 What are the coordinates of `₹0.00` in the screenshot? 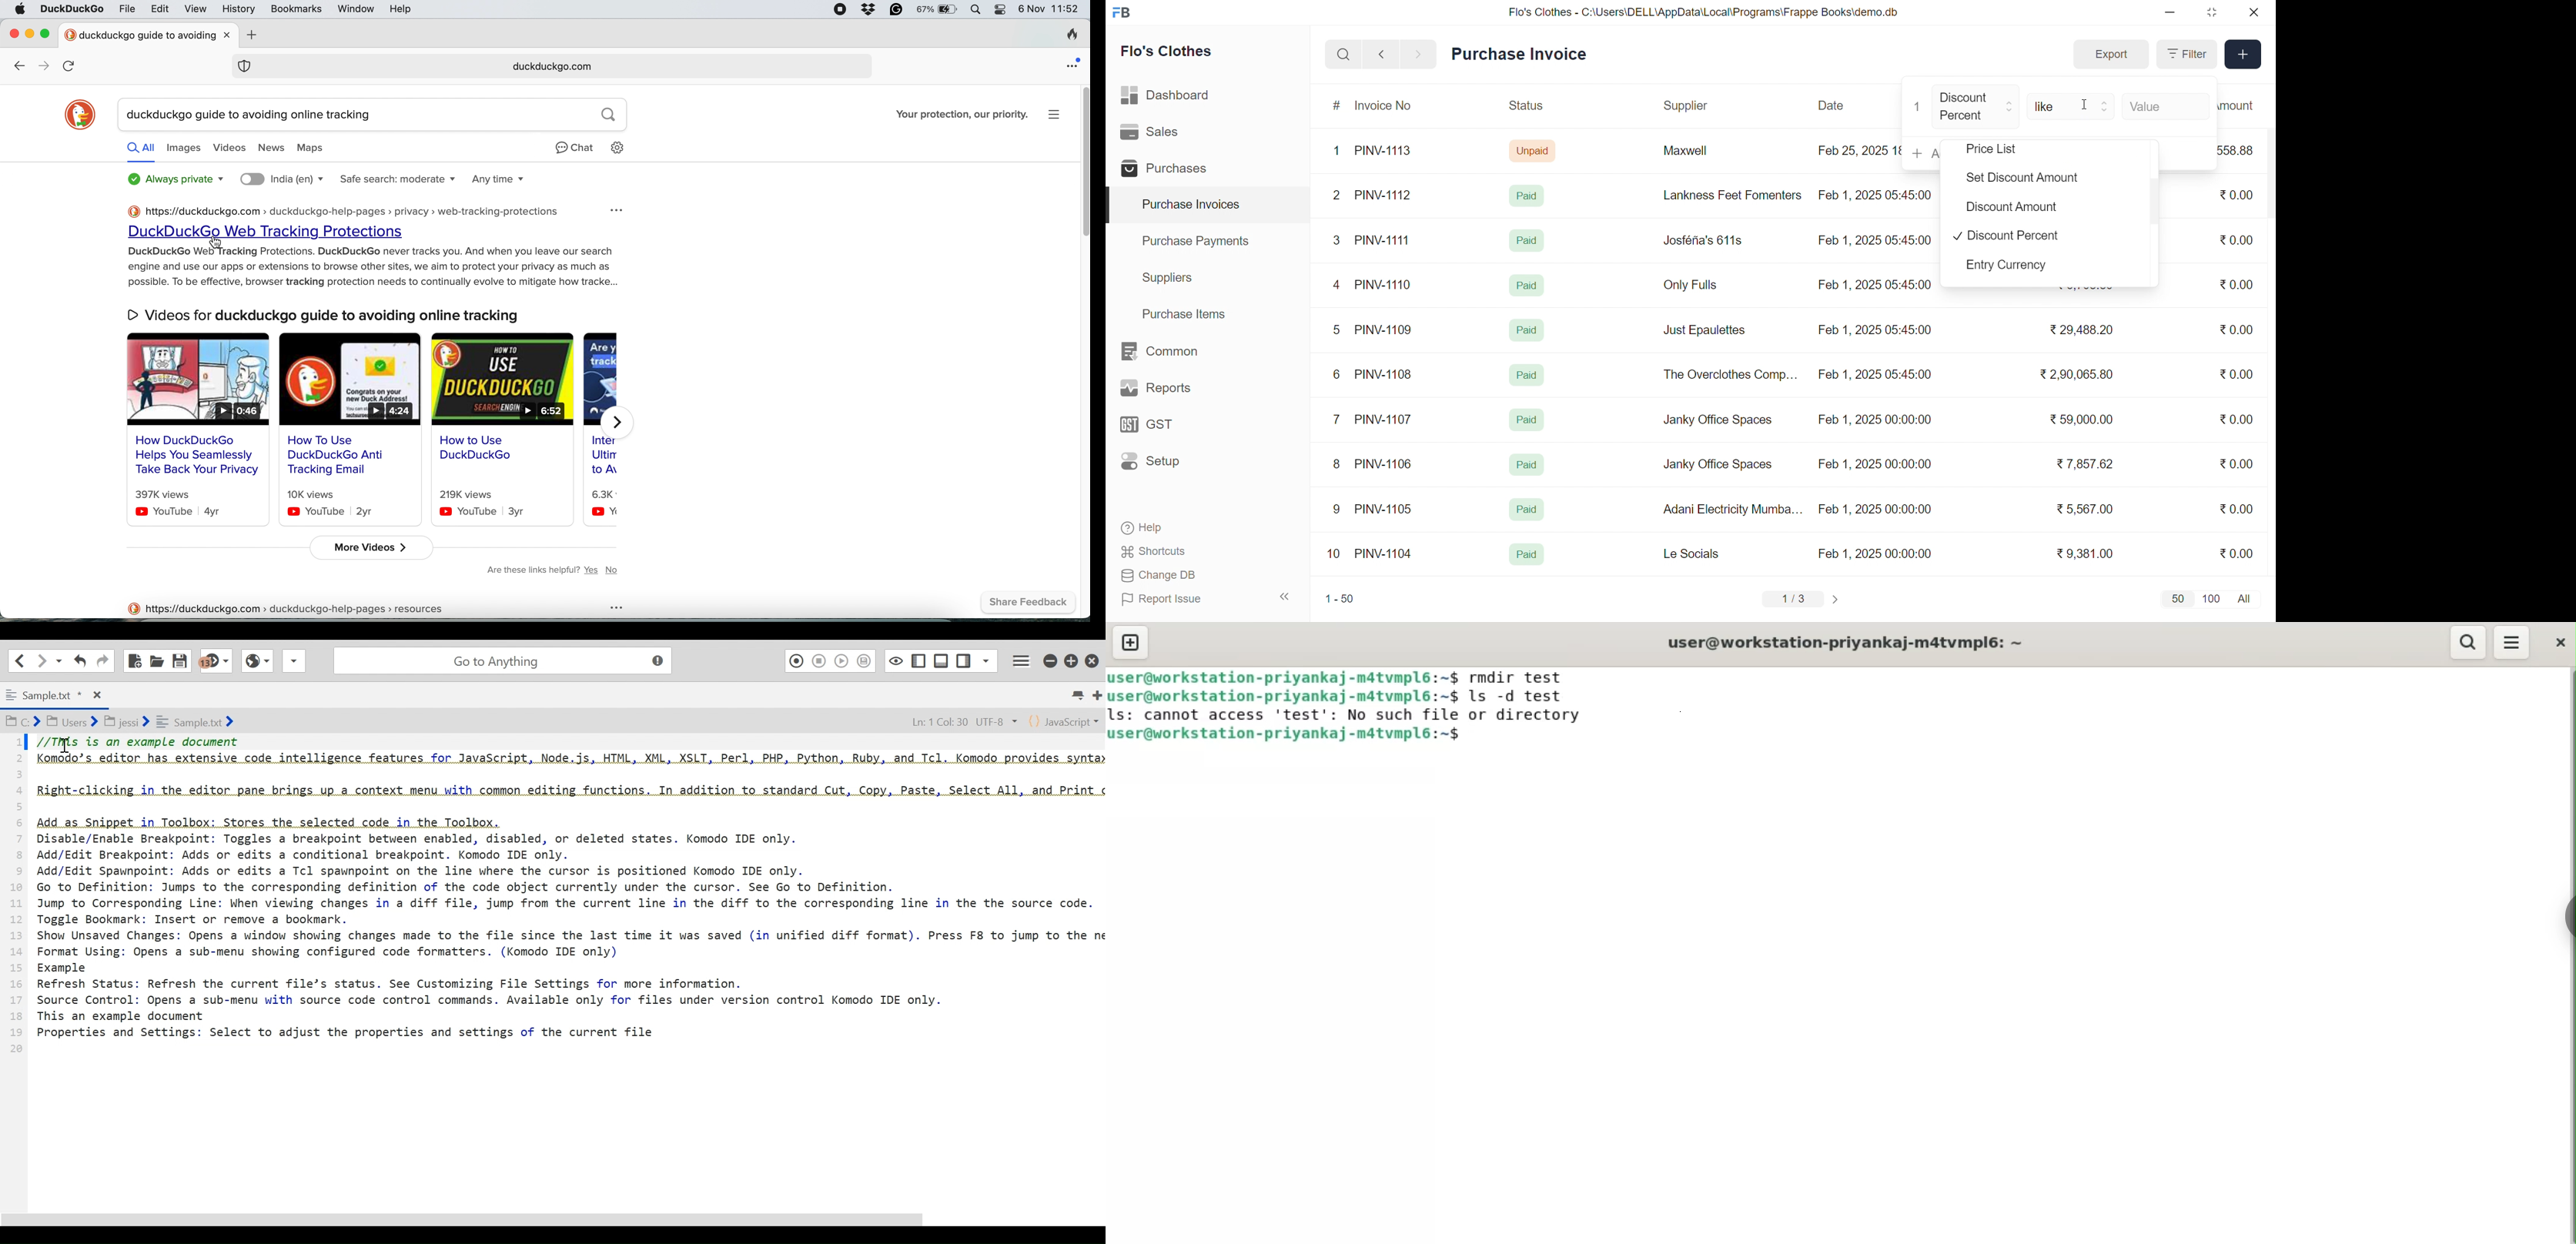 It's located at (2235, 196).